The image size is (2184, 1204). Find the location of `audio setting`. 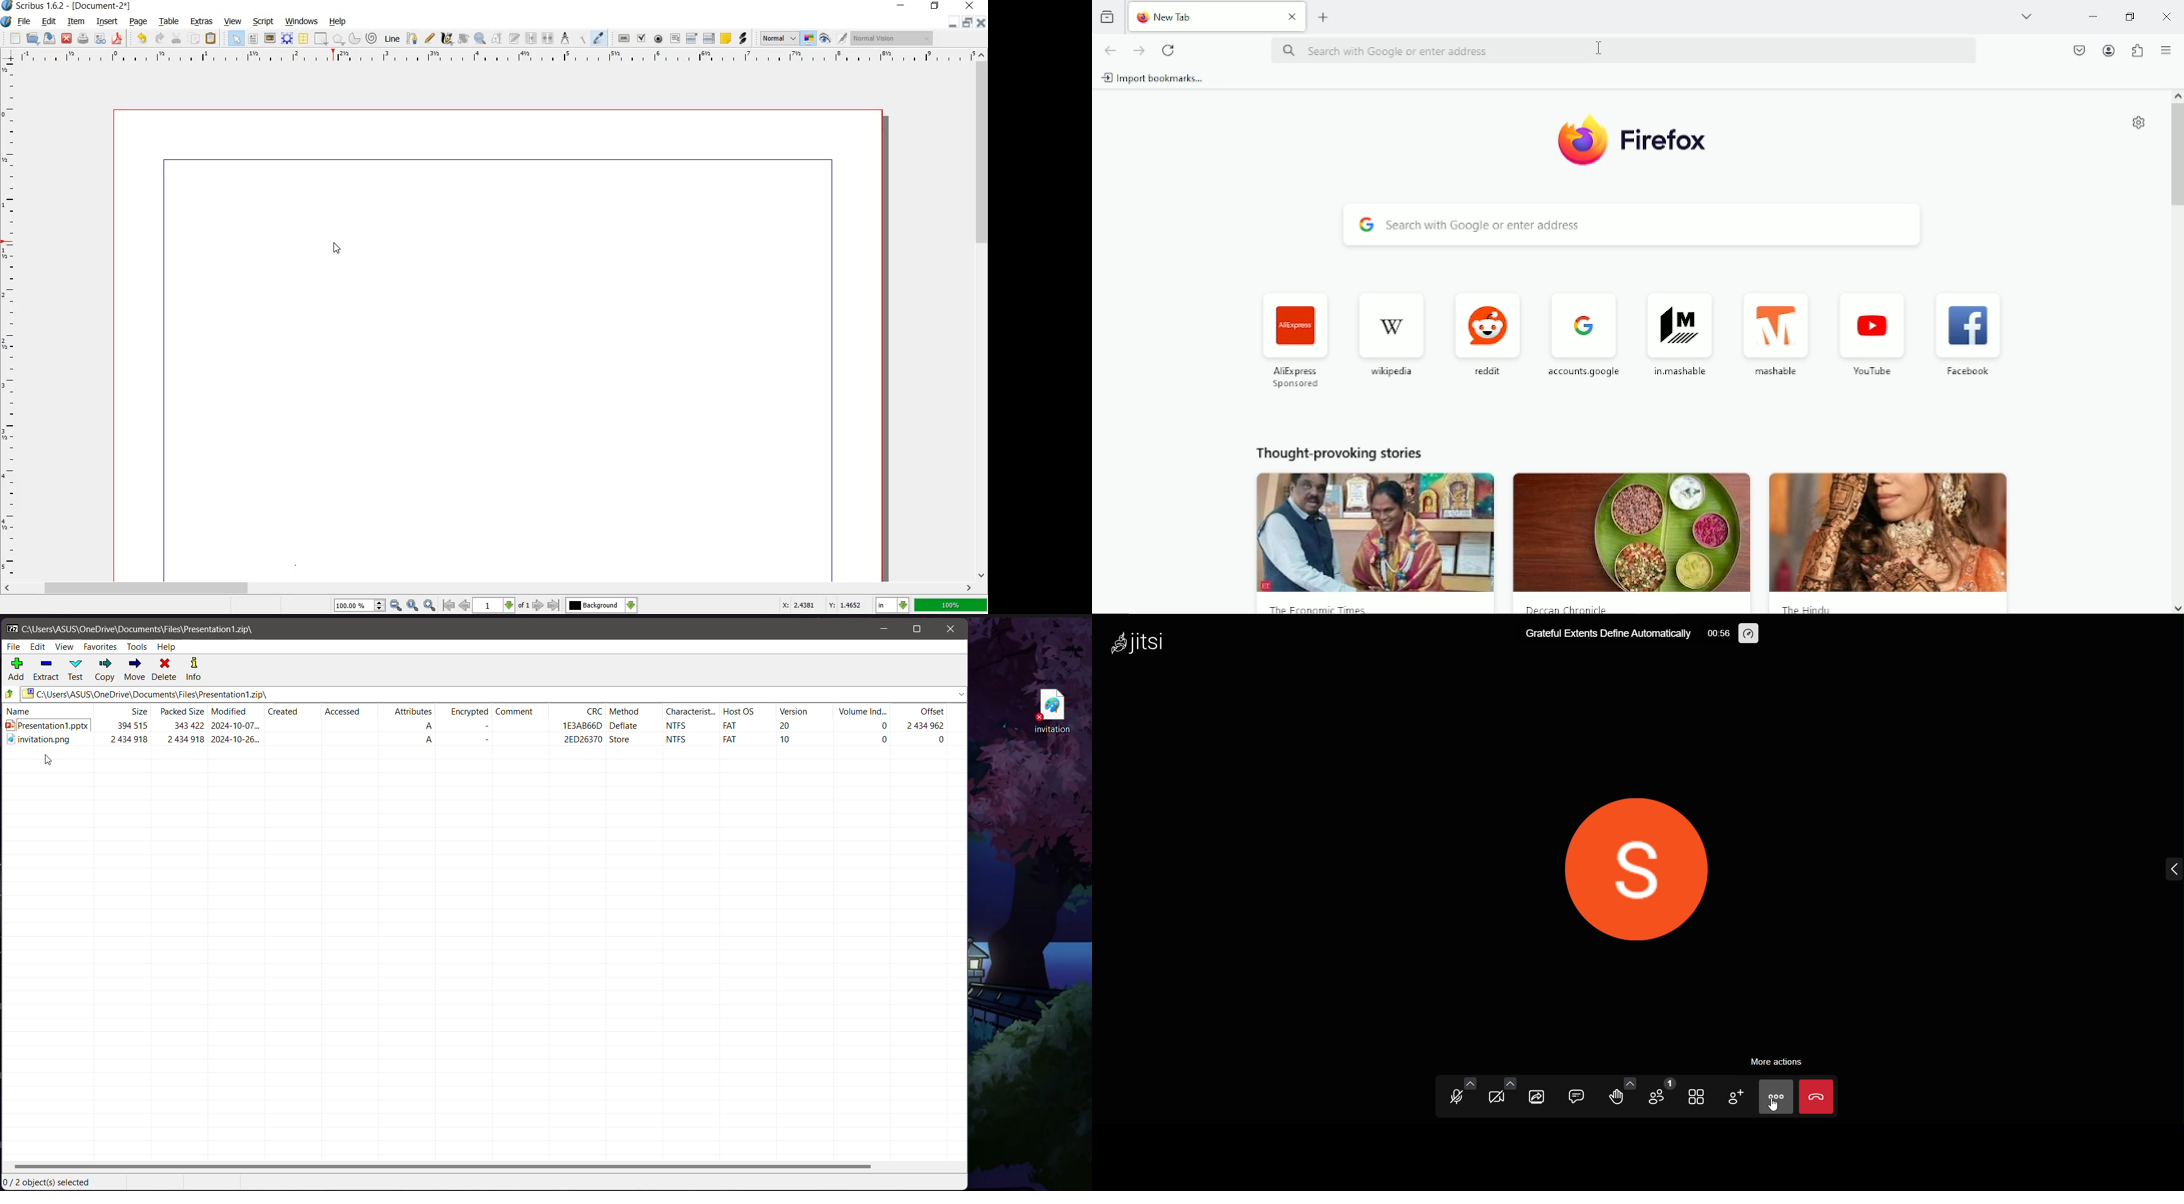

audio setting is located at coordinates (1474, 1083).